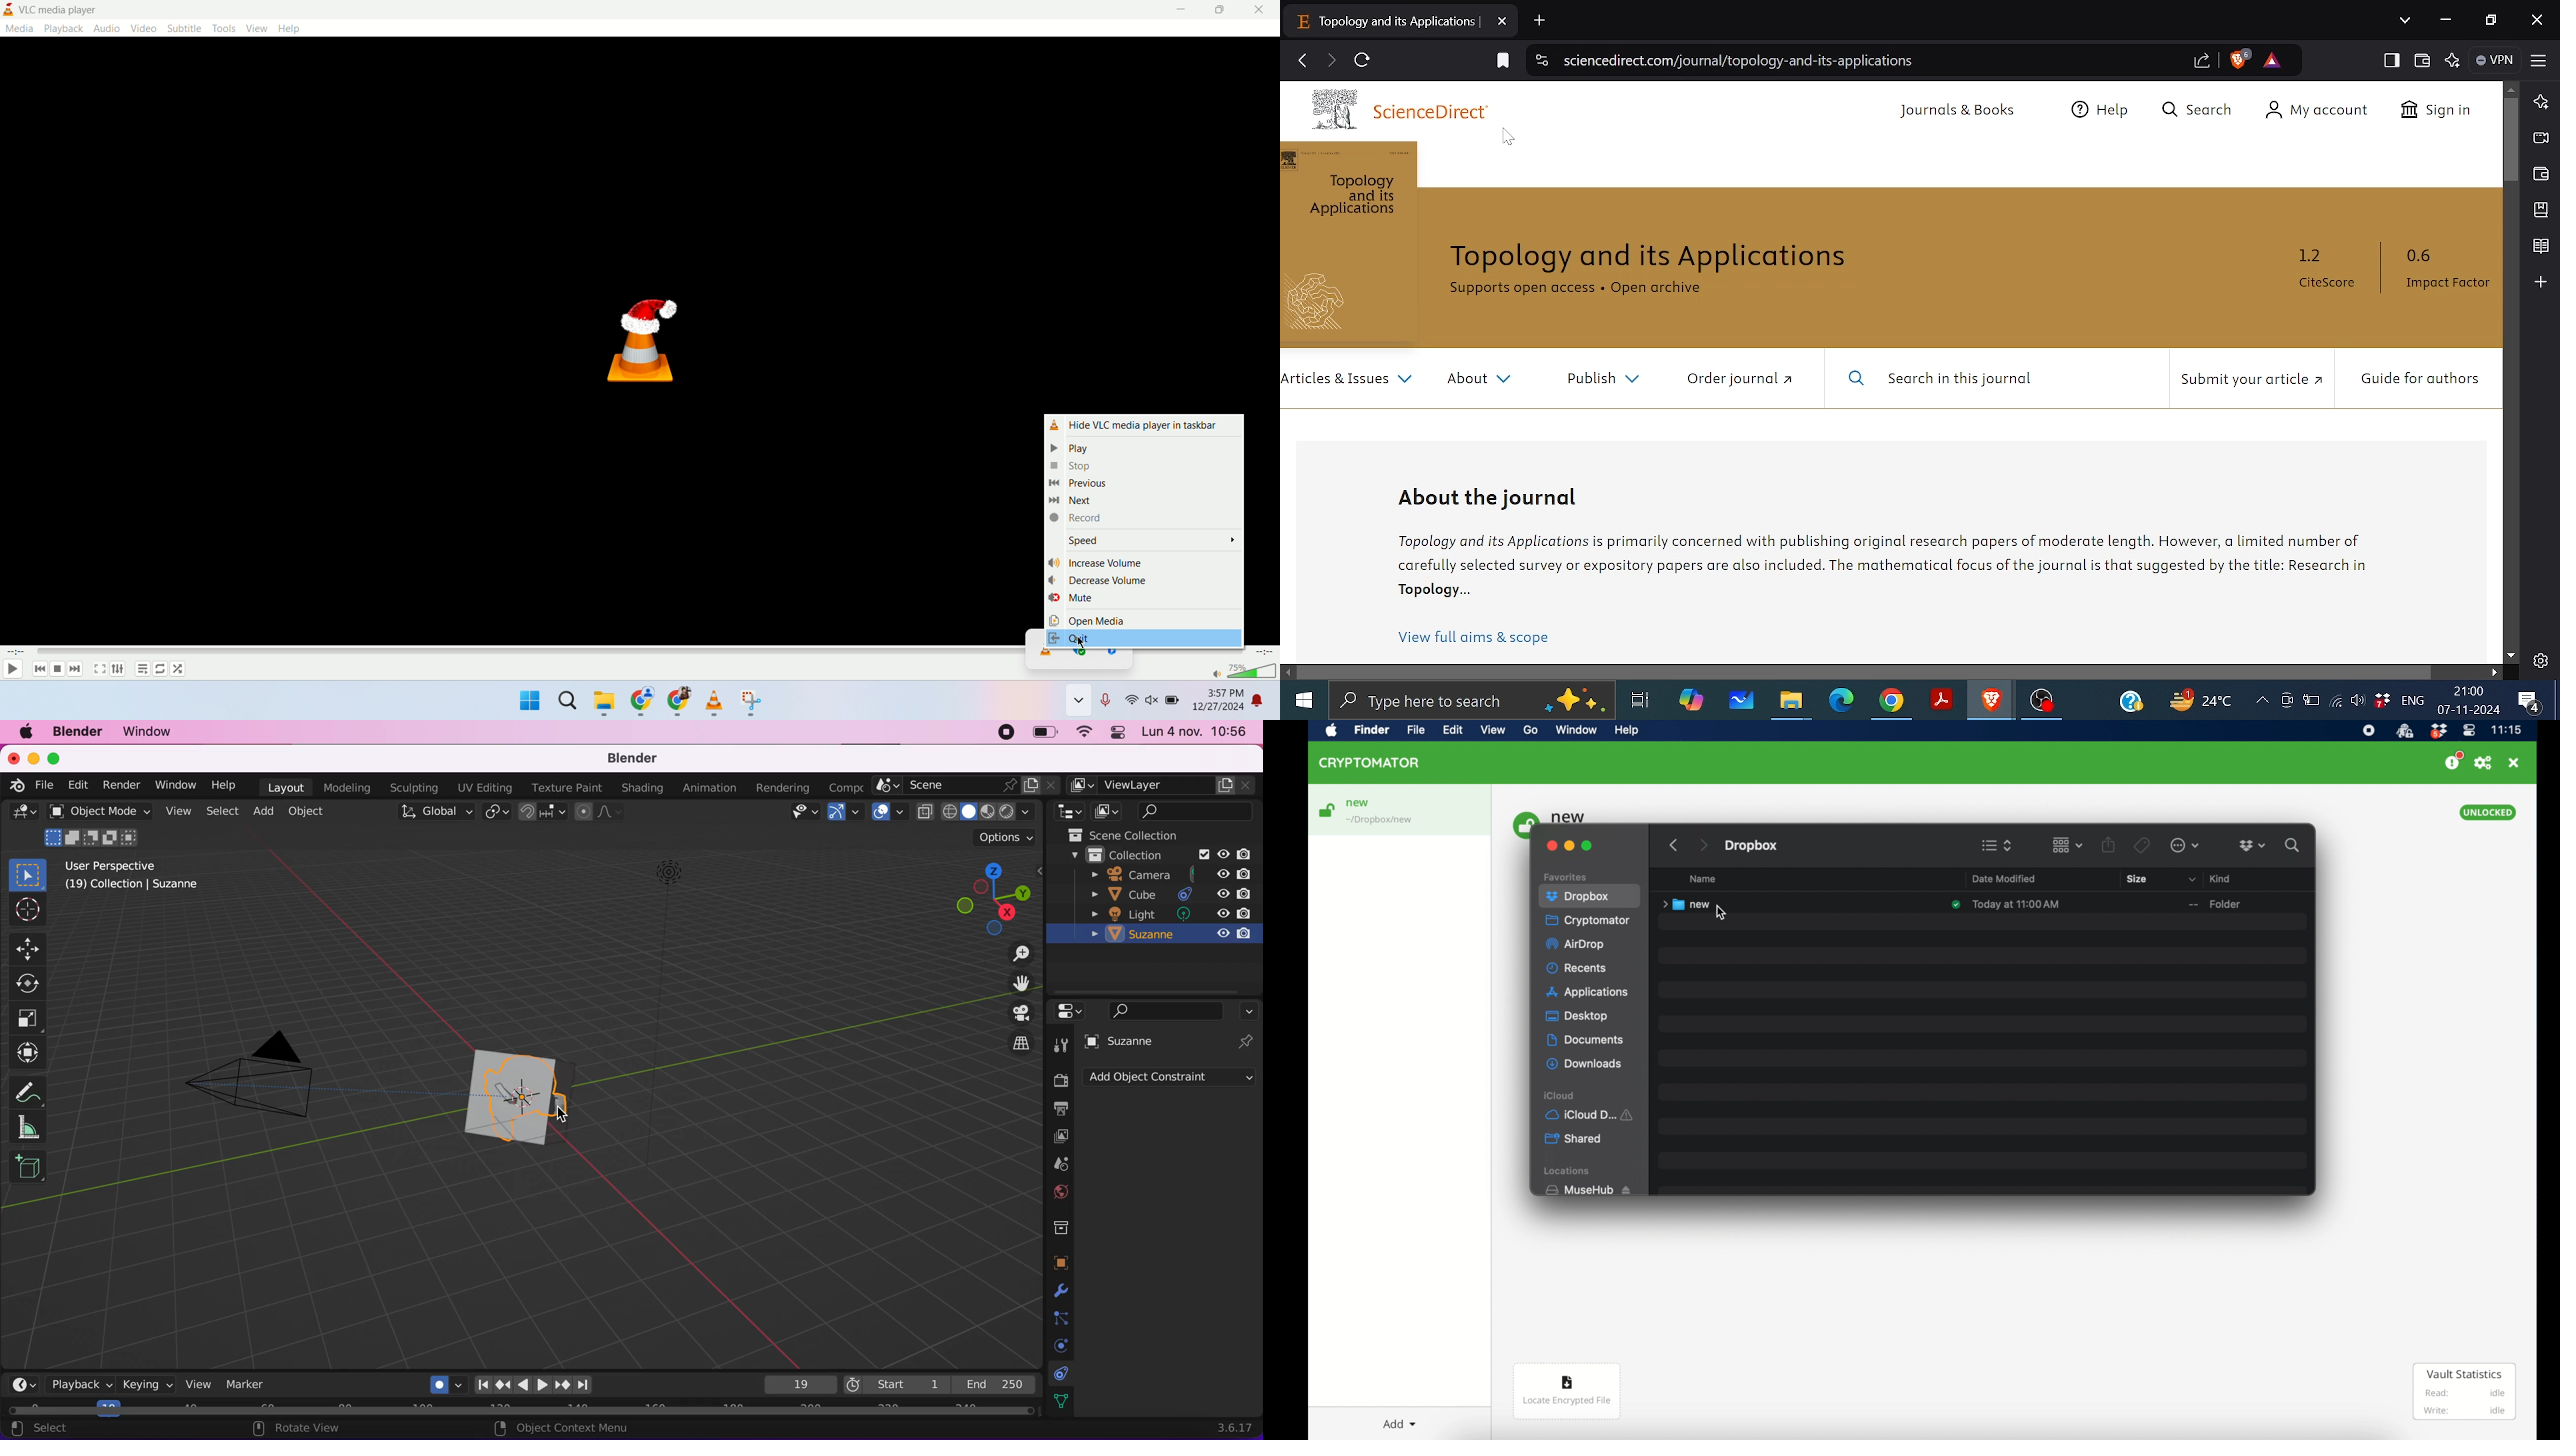  I want to click on new, so click(1696, 905).